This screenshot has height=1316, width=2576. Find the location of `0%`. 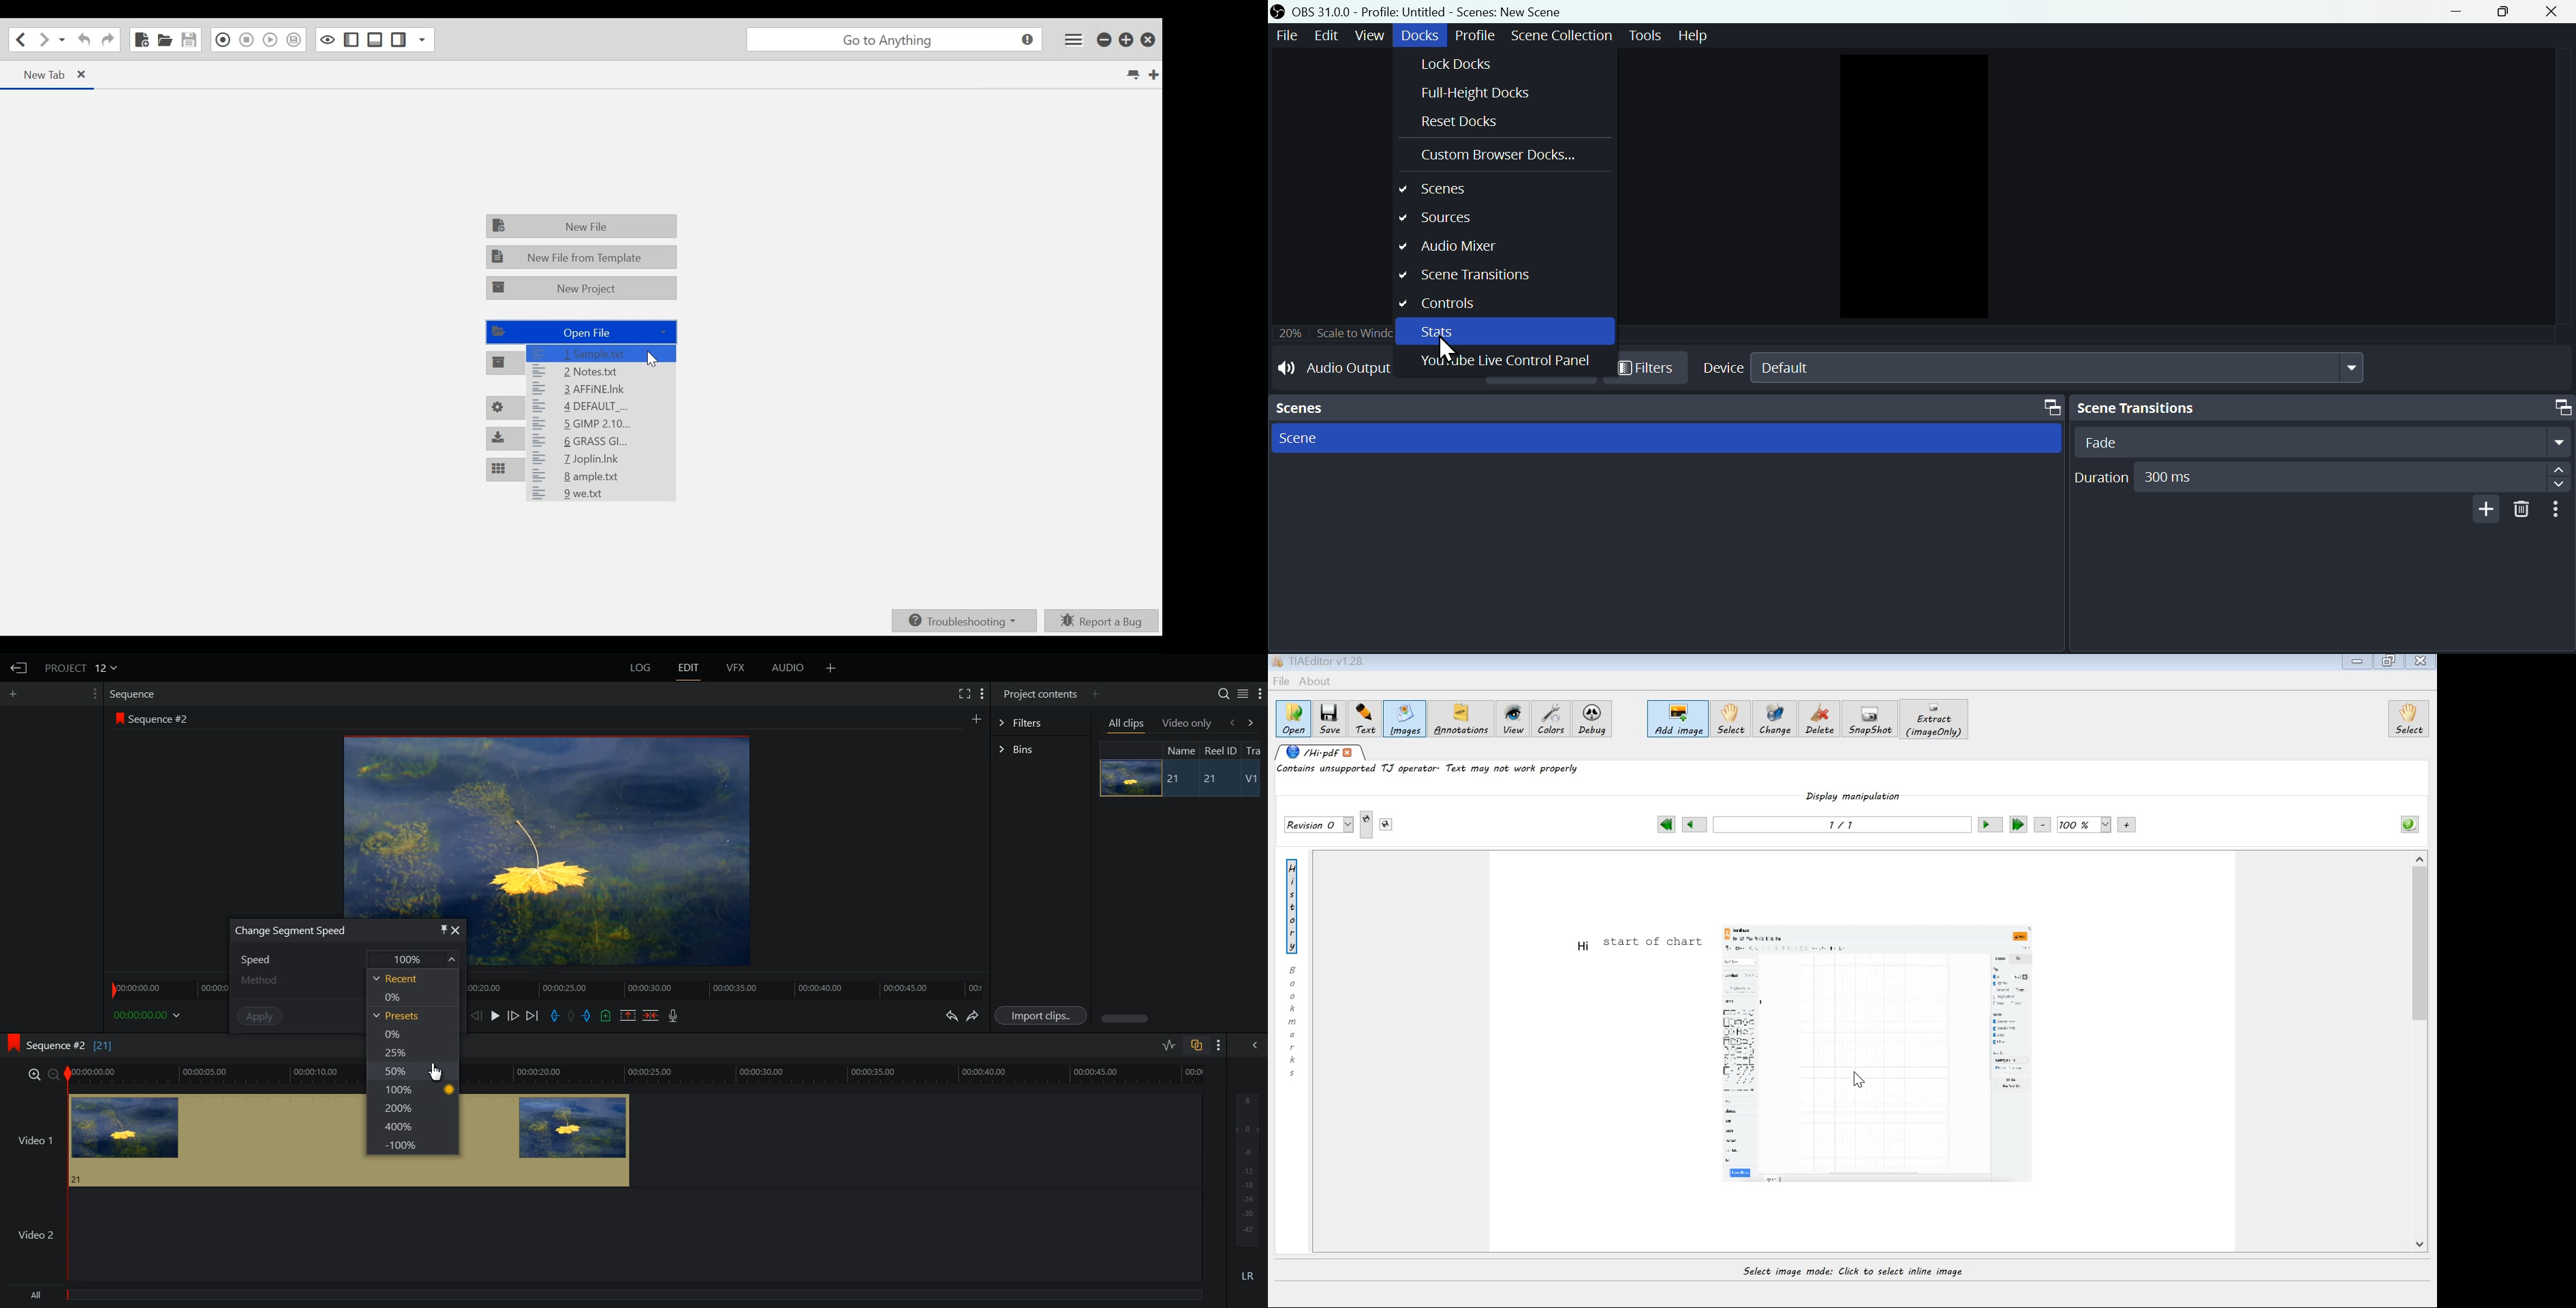

0% is located at coordinates (393, 1034).